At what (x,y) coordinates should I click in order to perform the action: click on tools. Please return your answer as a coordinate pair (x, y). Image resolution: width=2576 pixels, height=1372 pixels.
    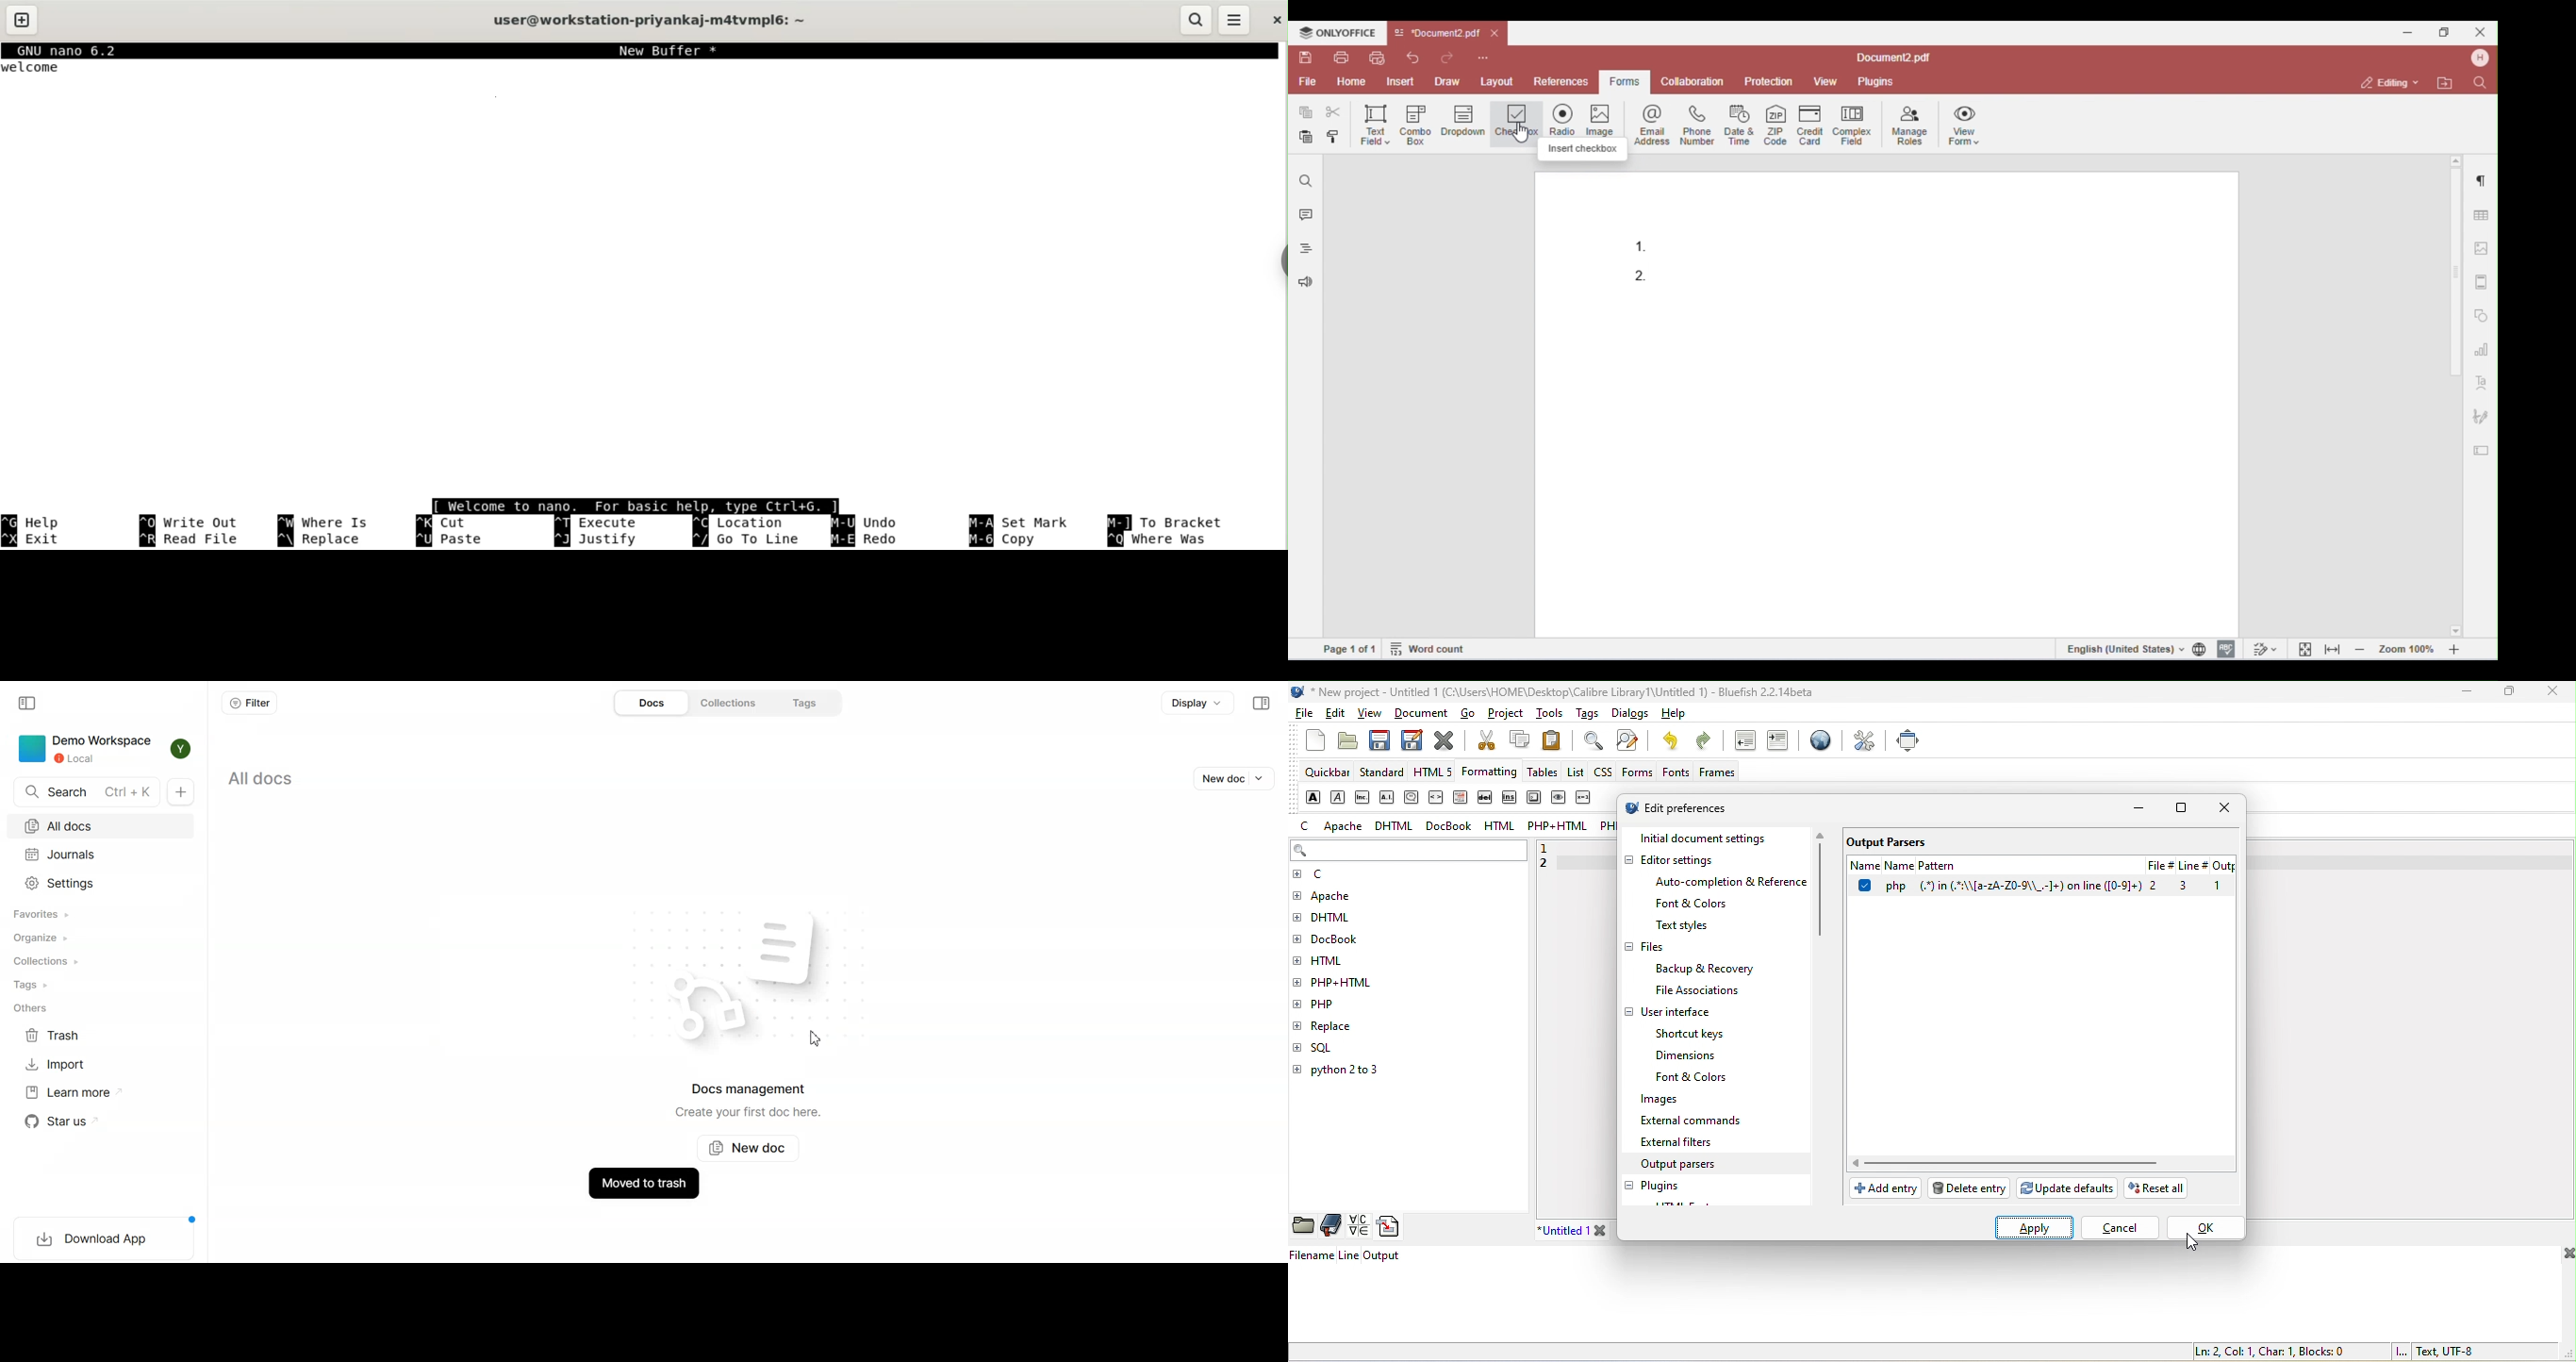
    Looking at the image, I should click on (1547, 714).